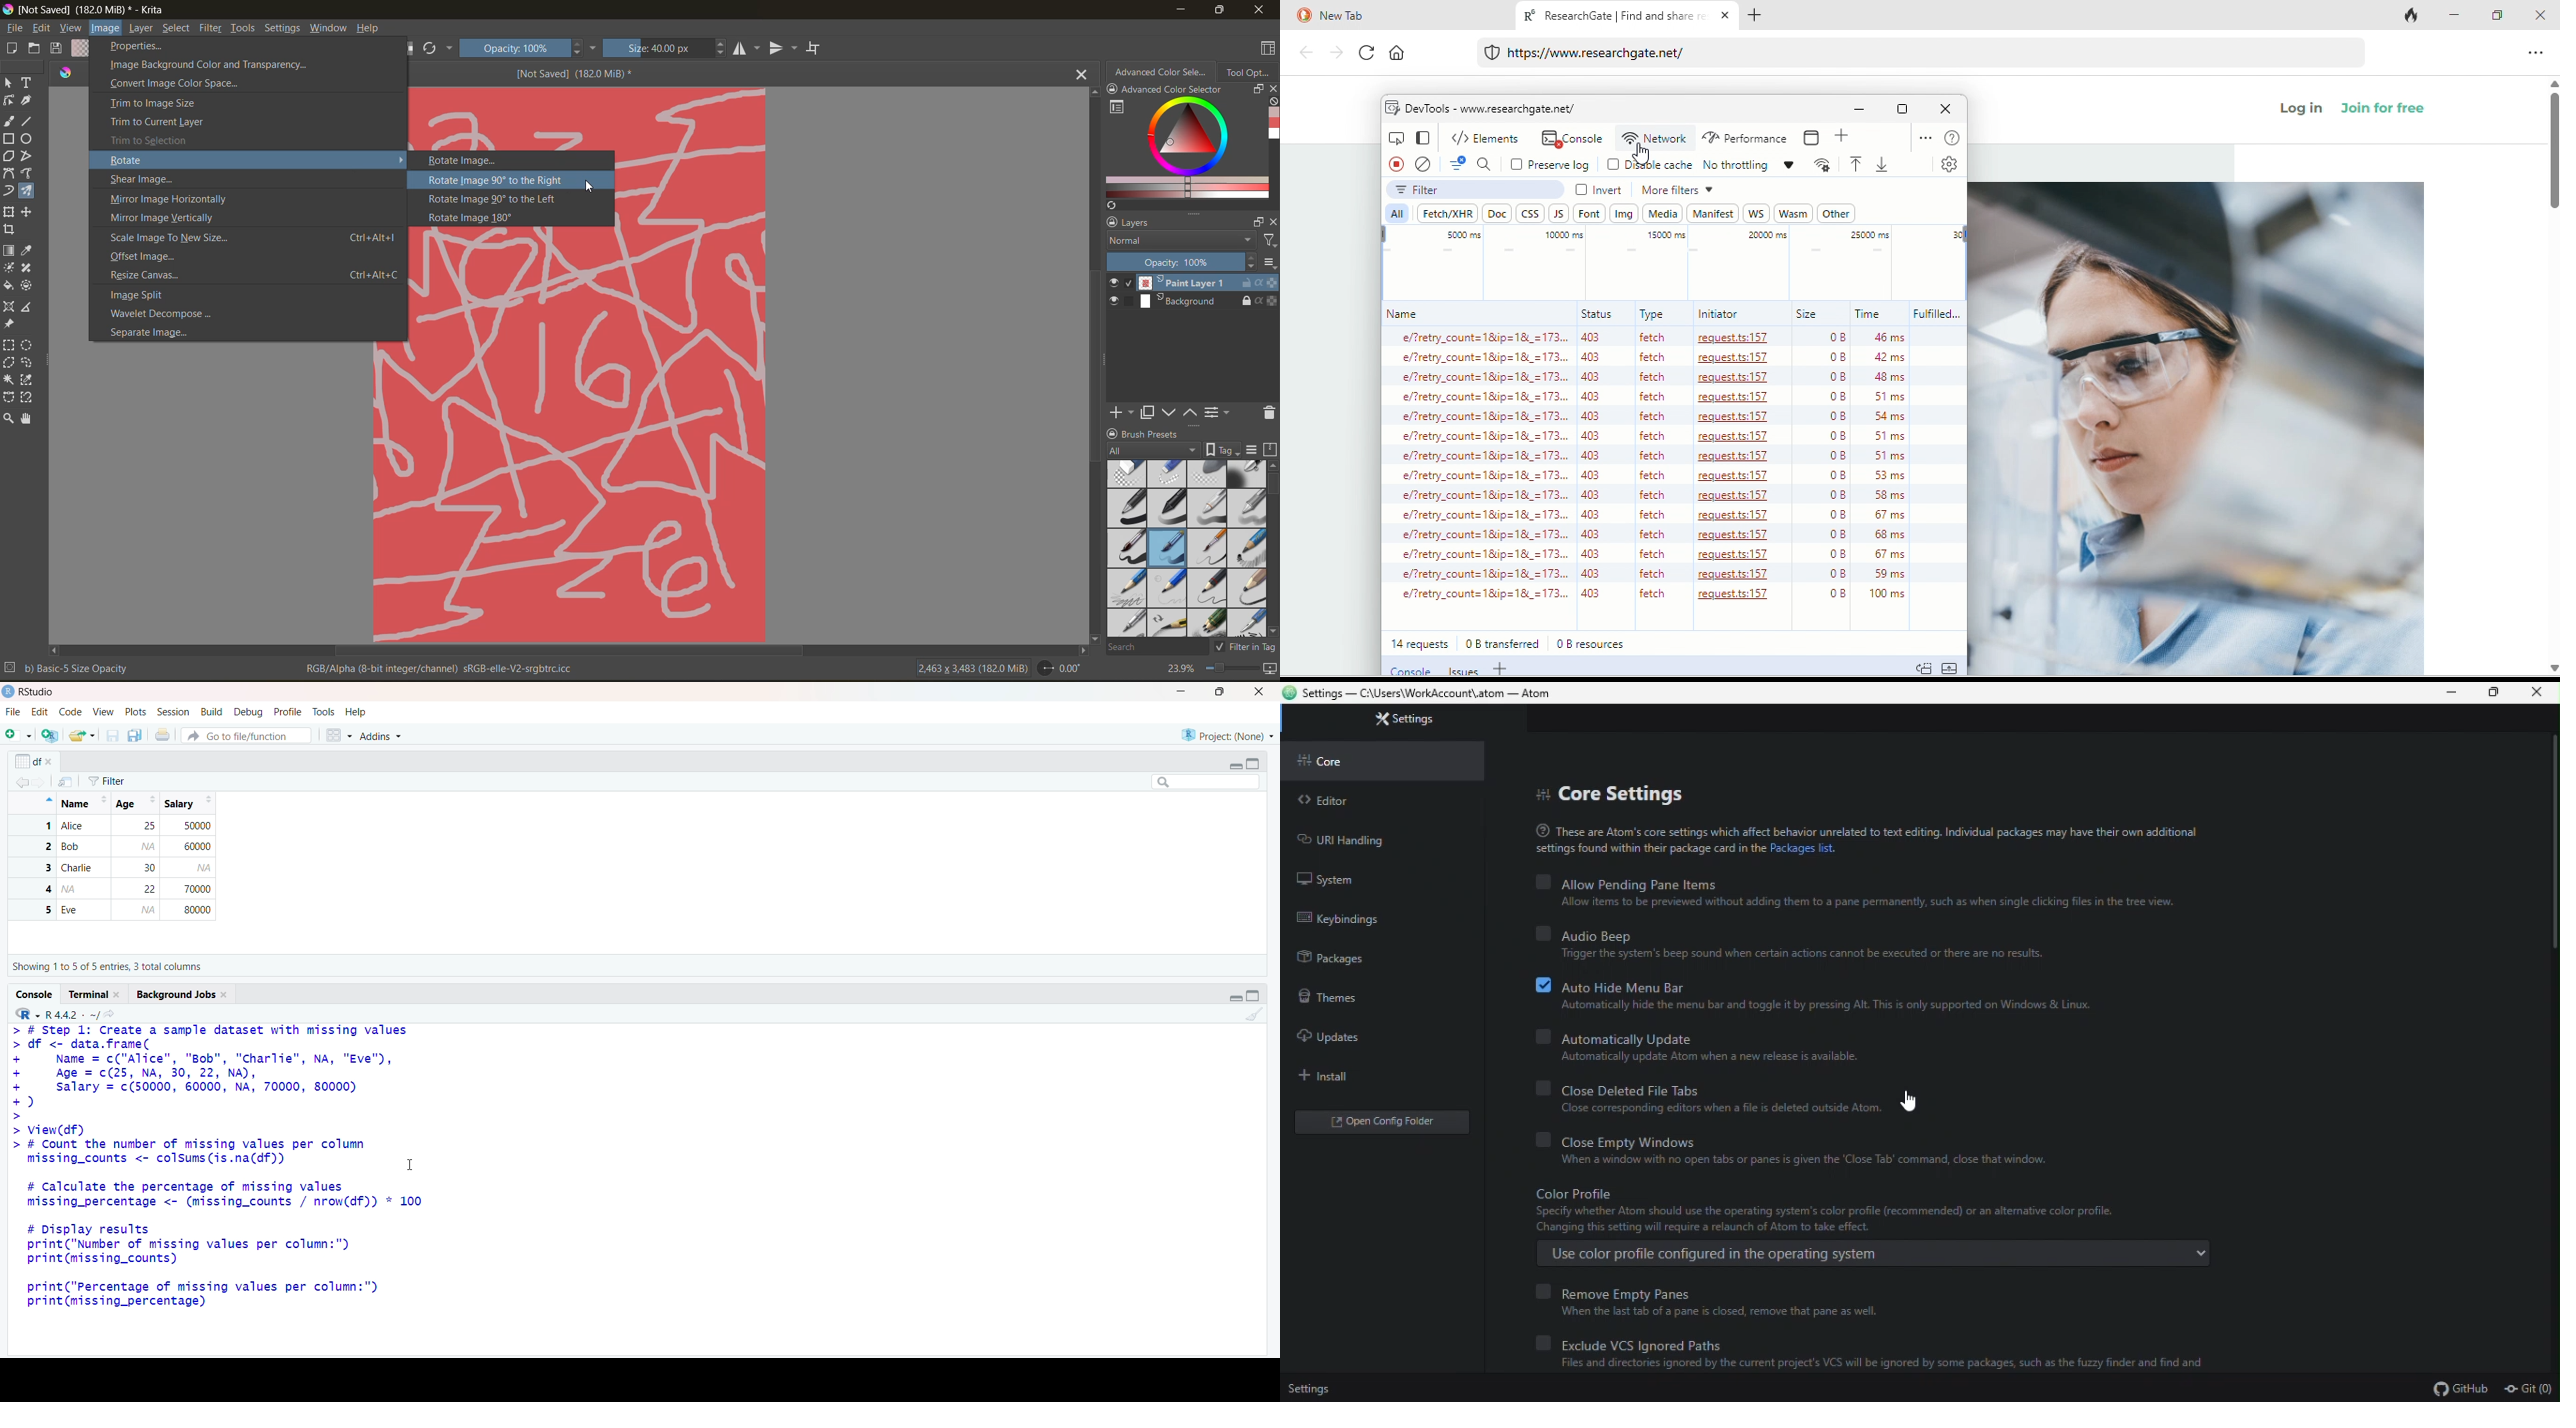 The image size is (2576, 1428). What do you see at coordinates (103, 713) in the screenshot?
I see `View` at bounding box center [103, 713].